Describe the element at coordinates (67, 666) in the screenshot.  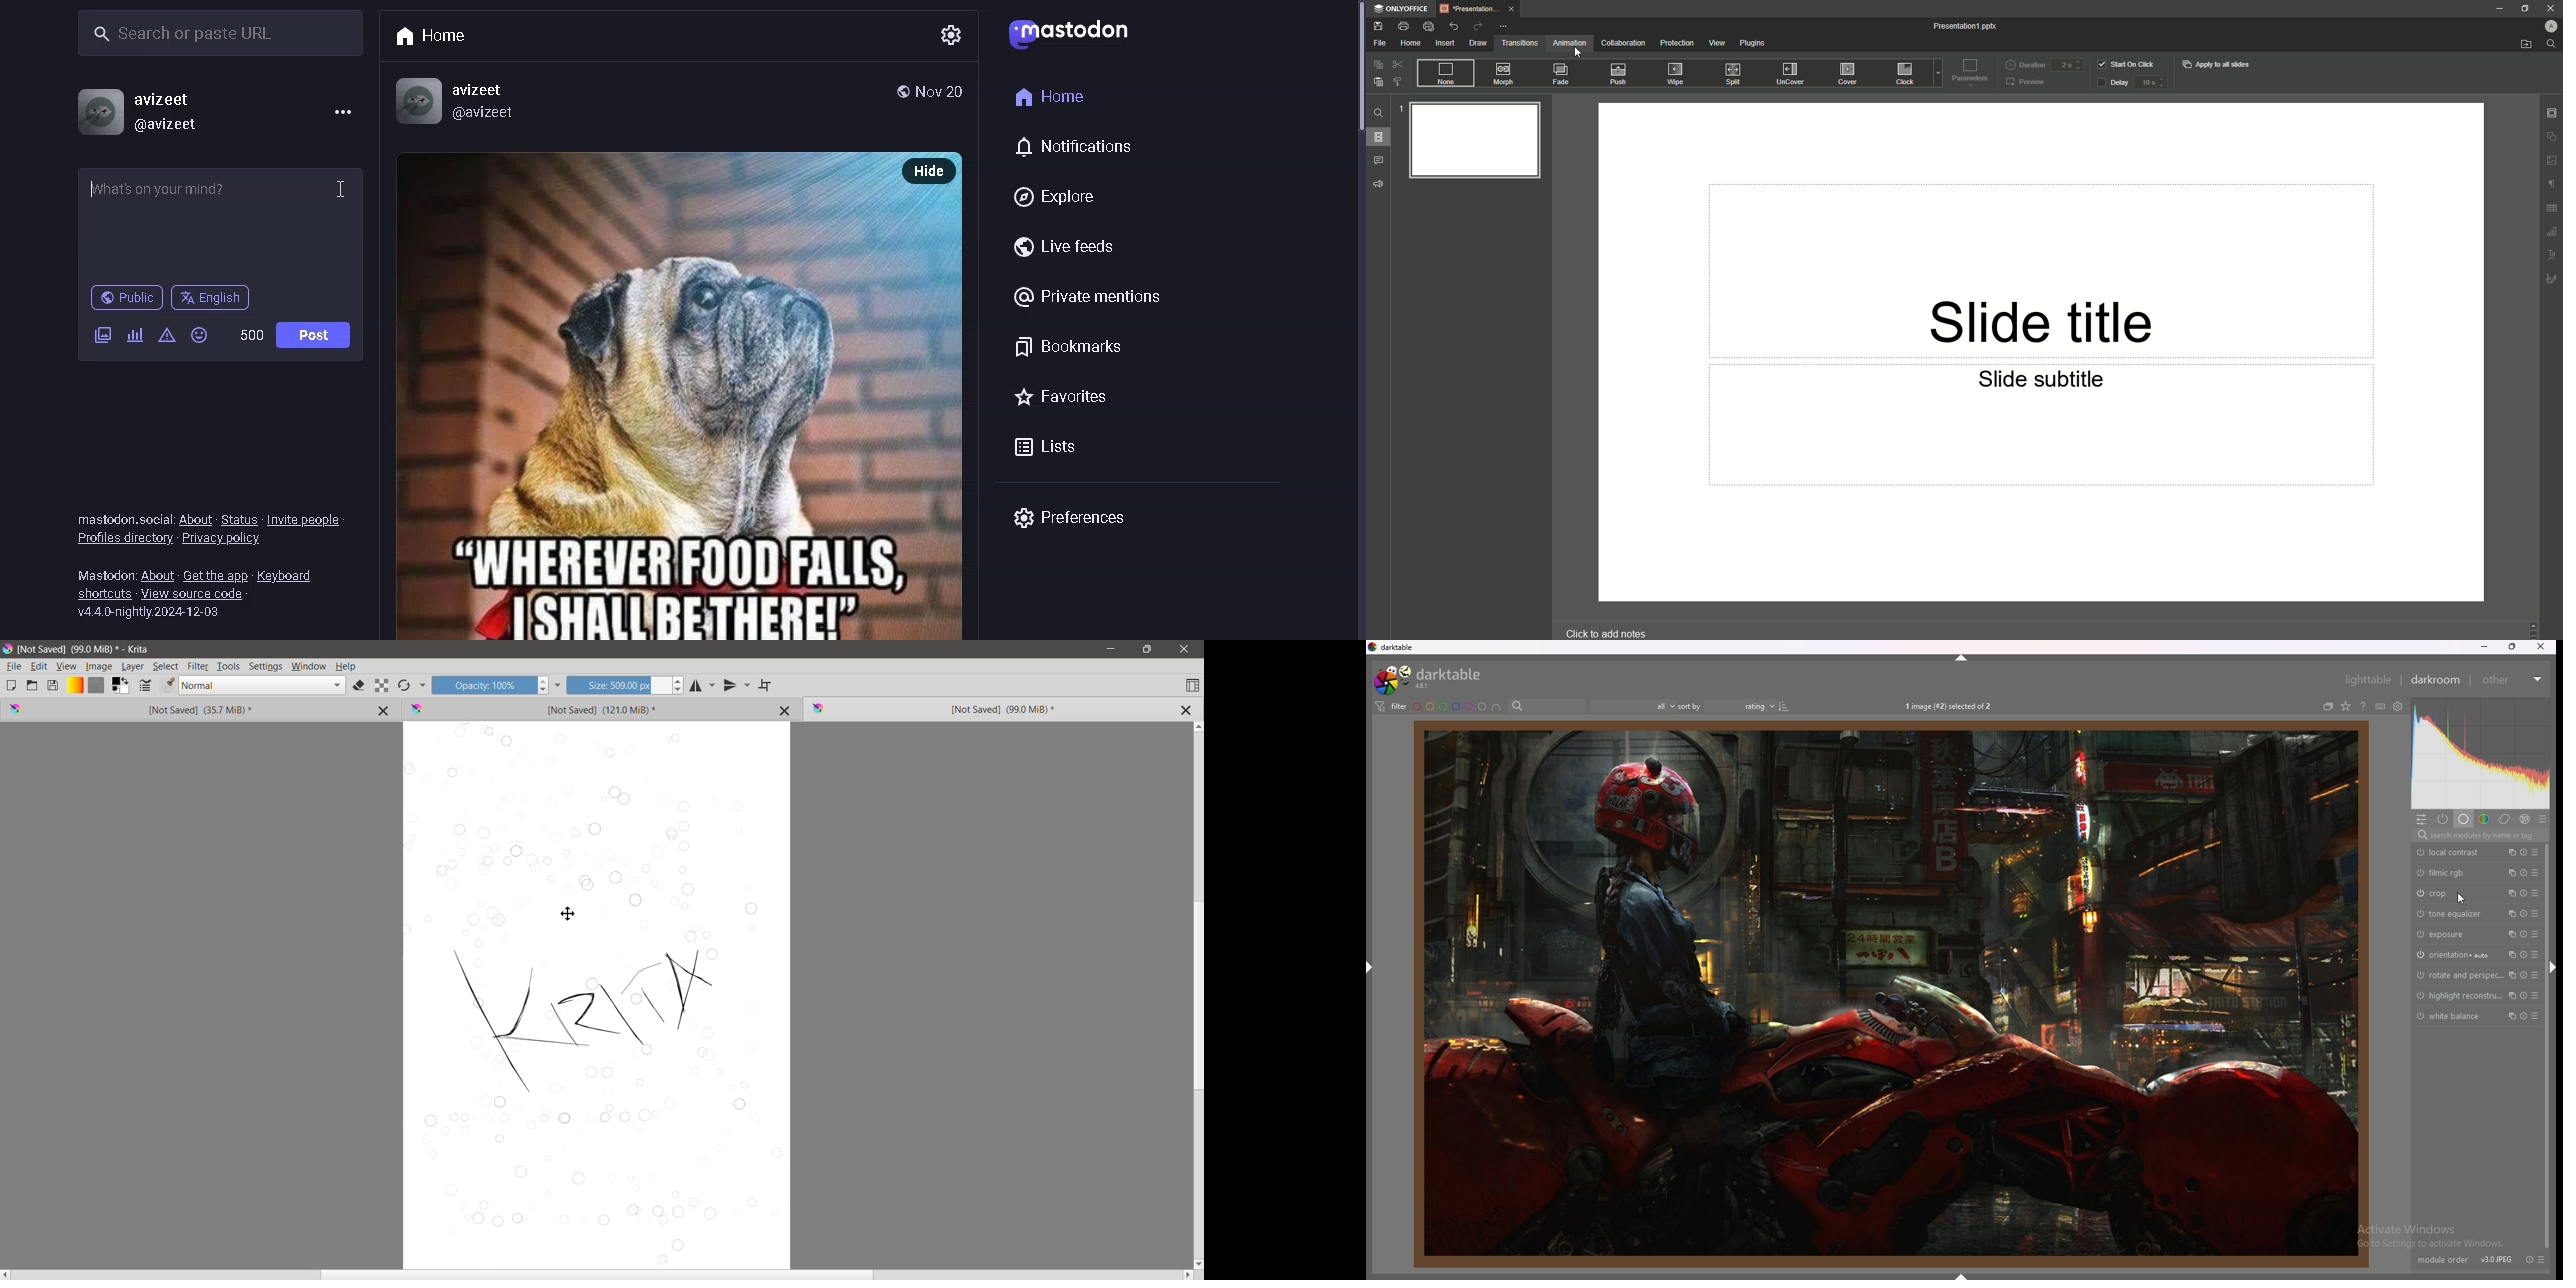
I see `View` at that location.